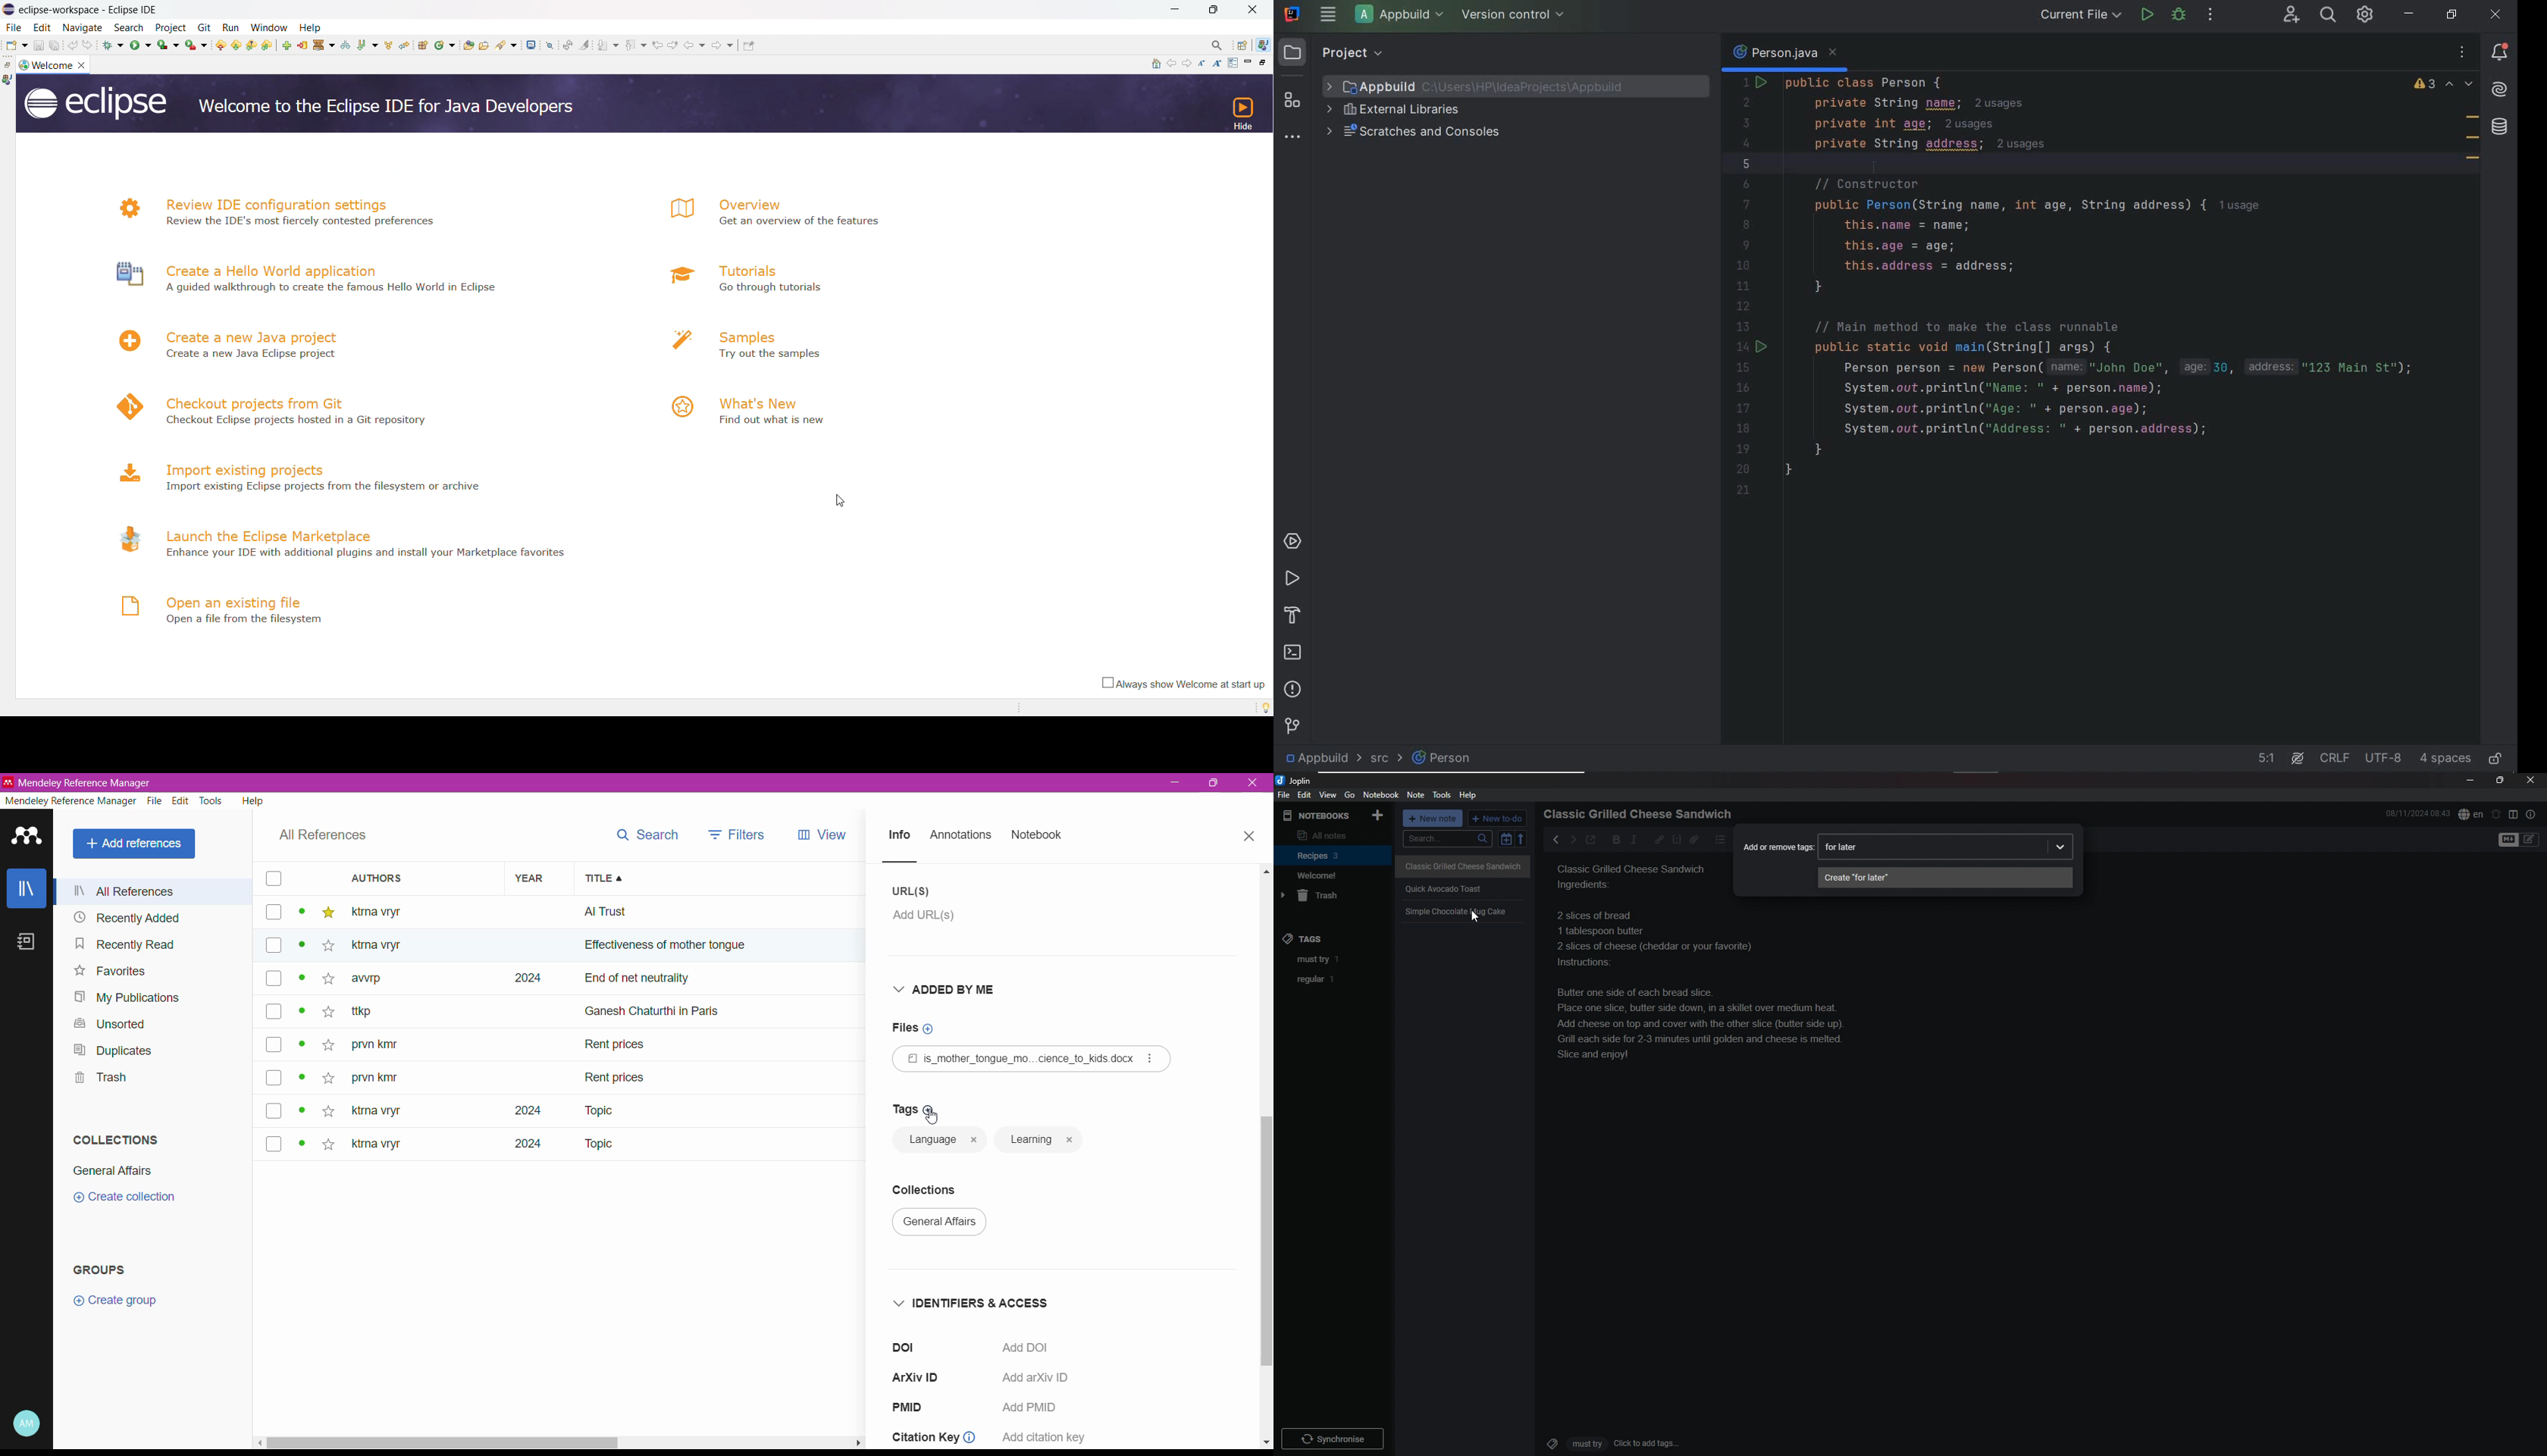 This screenshot has height=1456, width=2548. I want to click on search, so click(645, 835).